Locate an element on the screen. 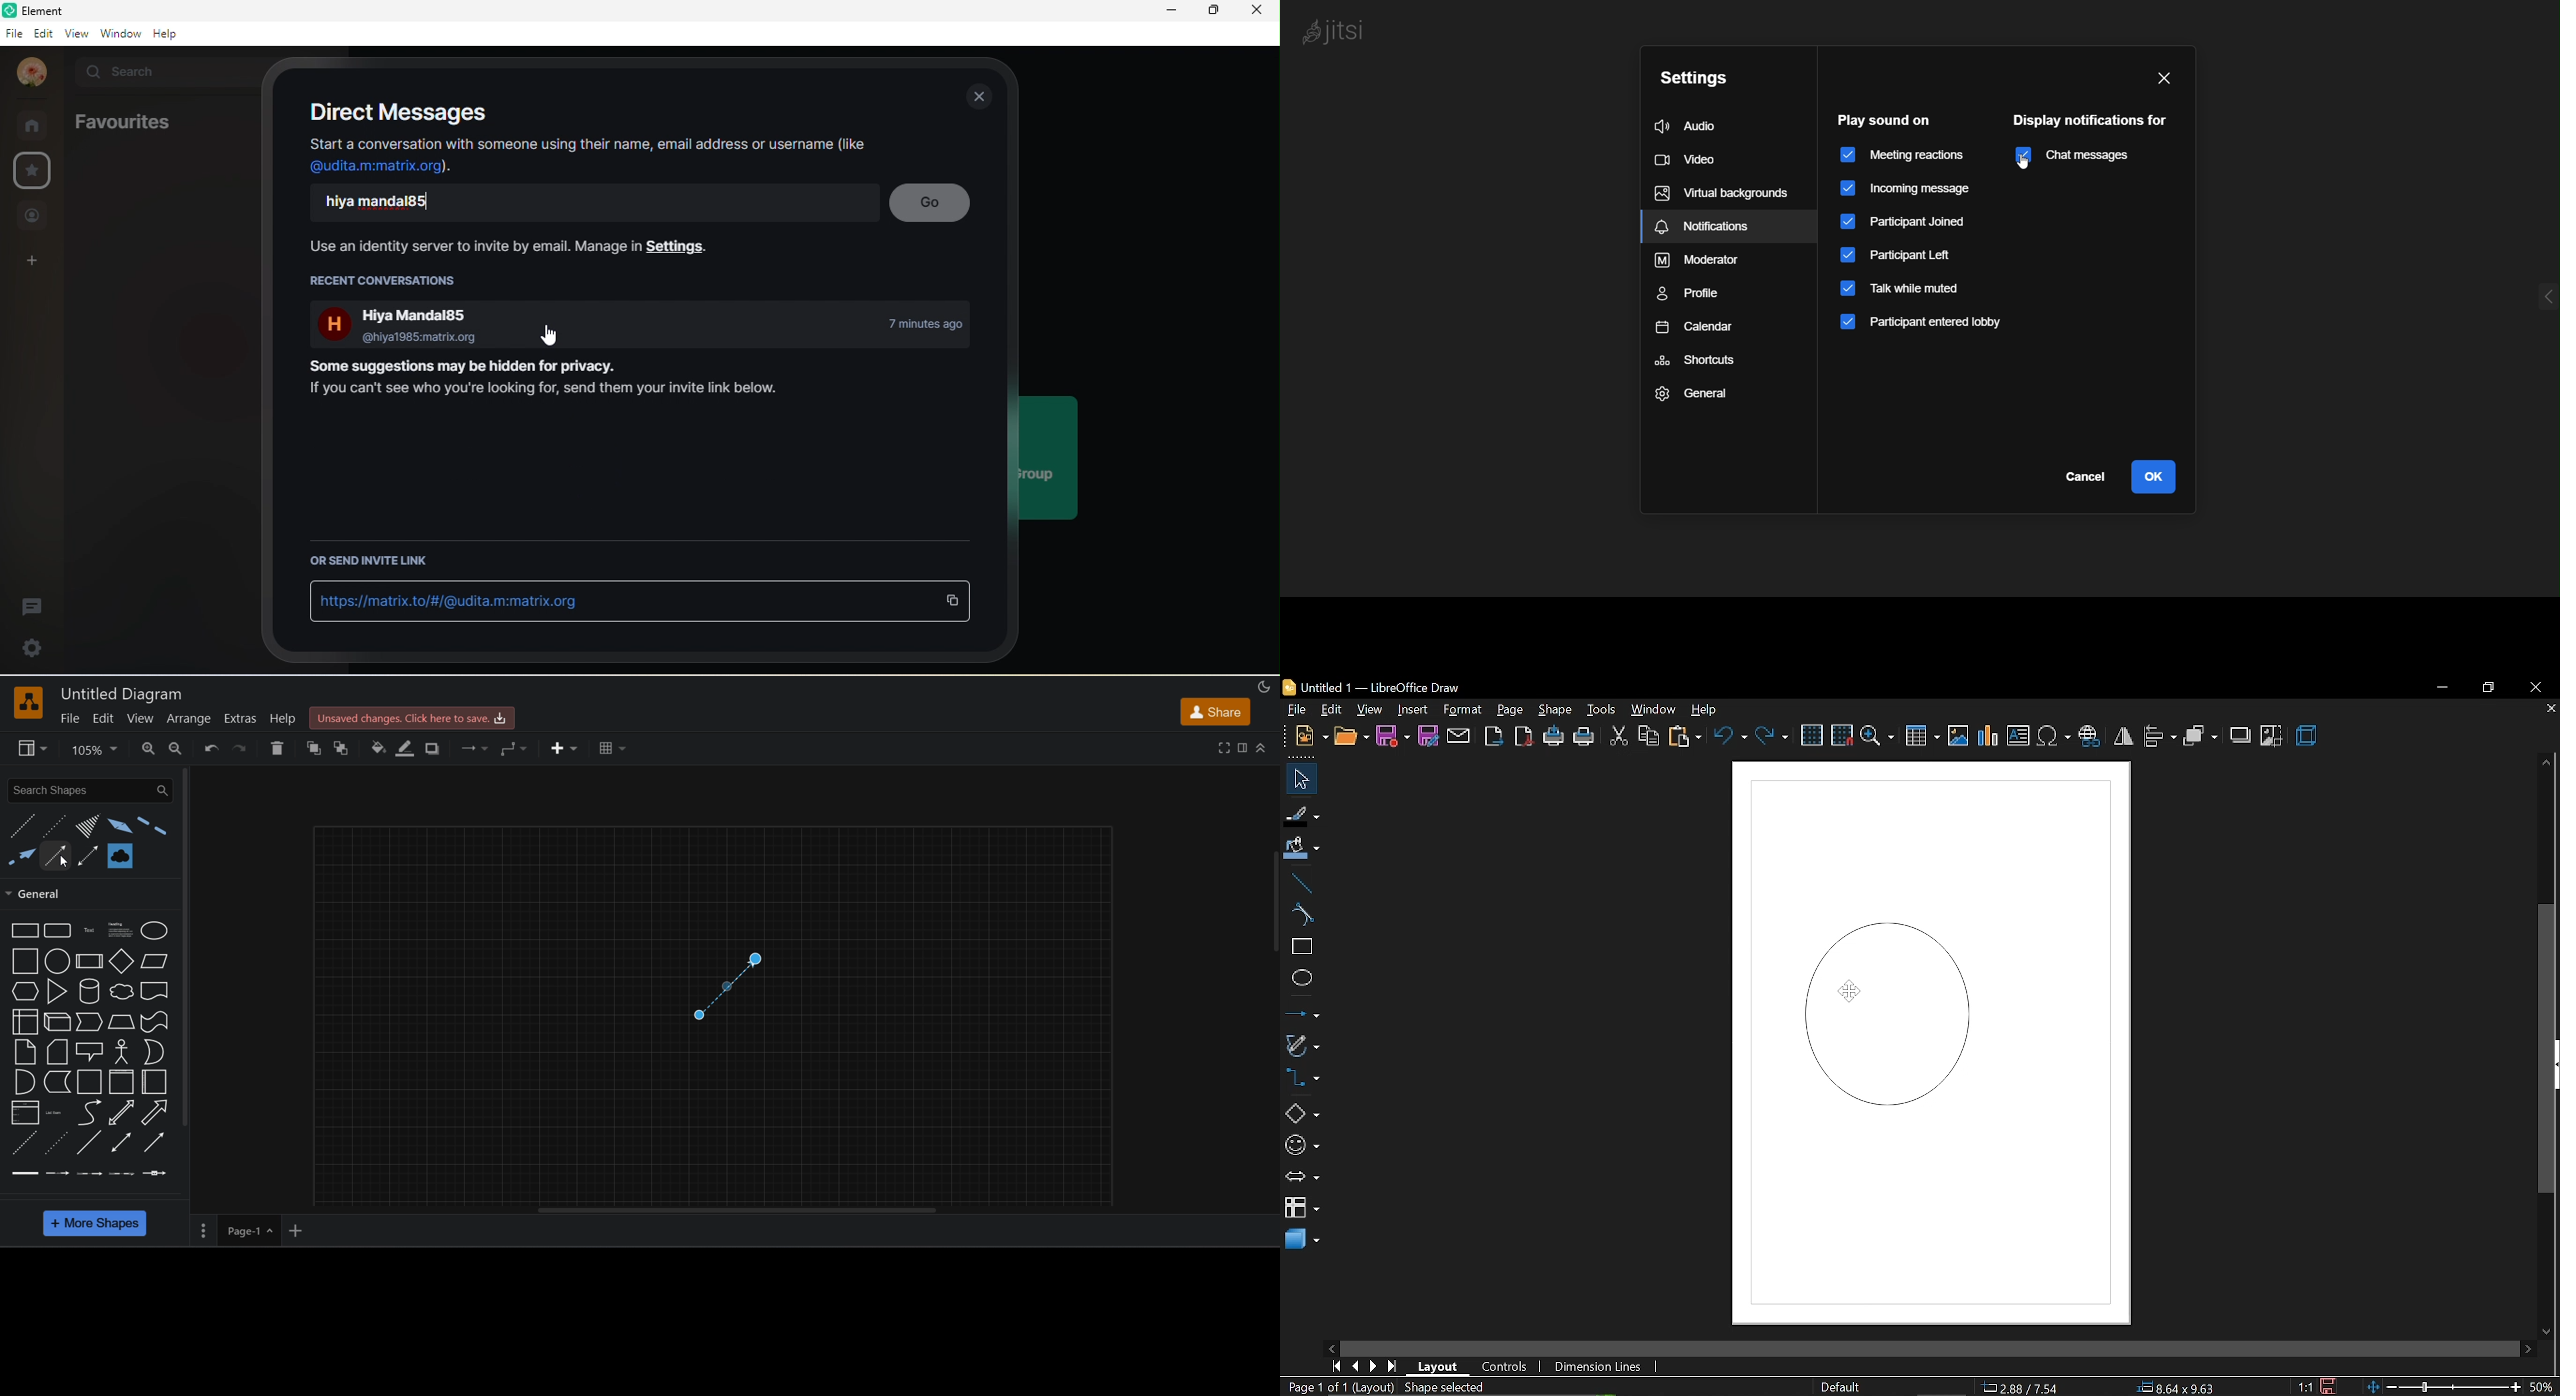 The width and height of the screenshot is (2576, 1400). unsaved changes - click here to save is located at coordinates (414, 717).